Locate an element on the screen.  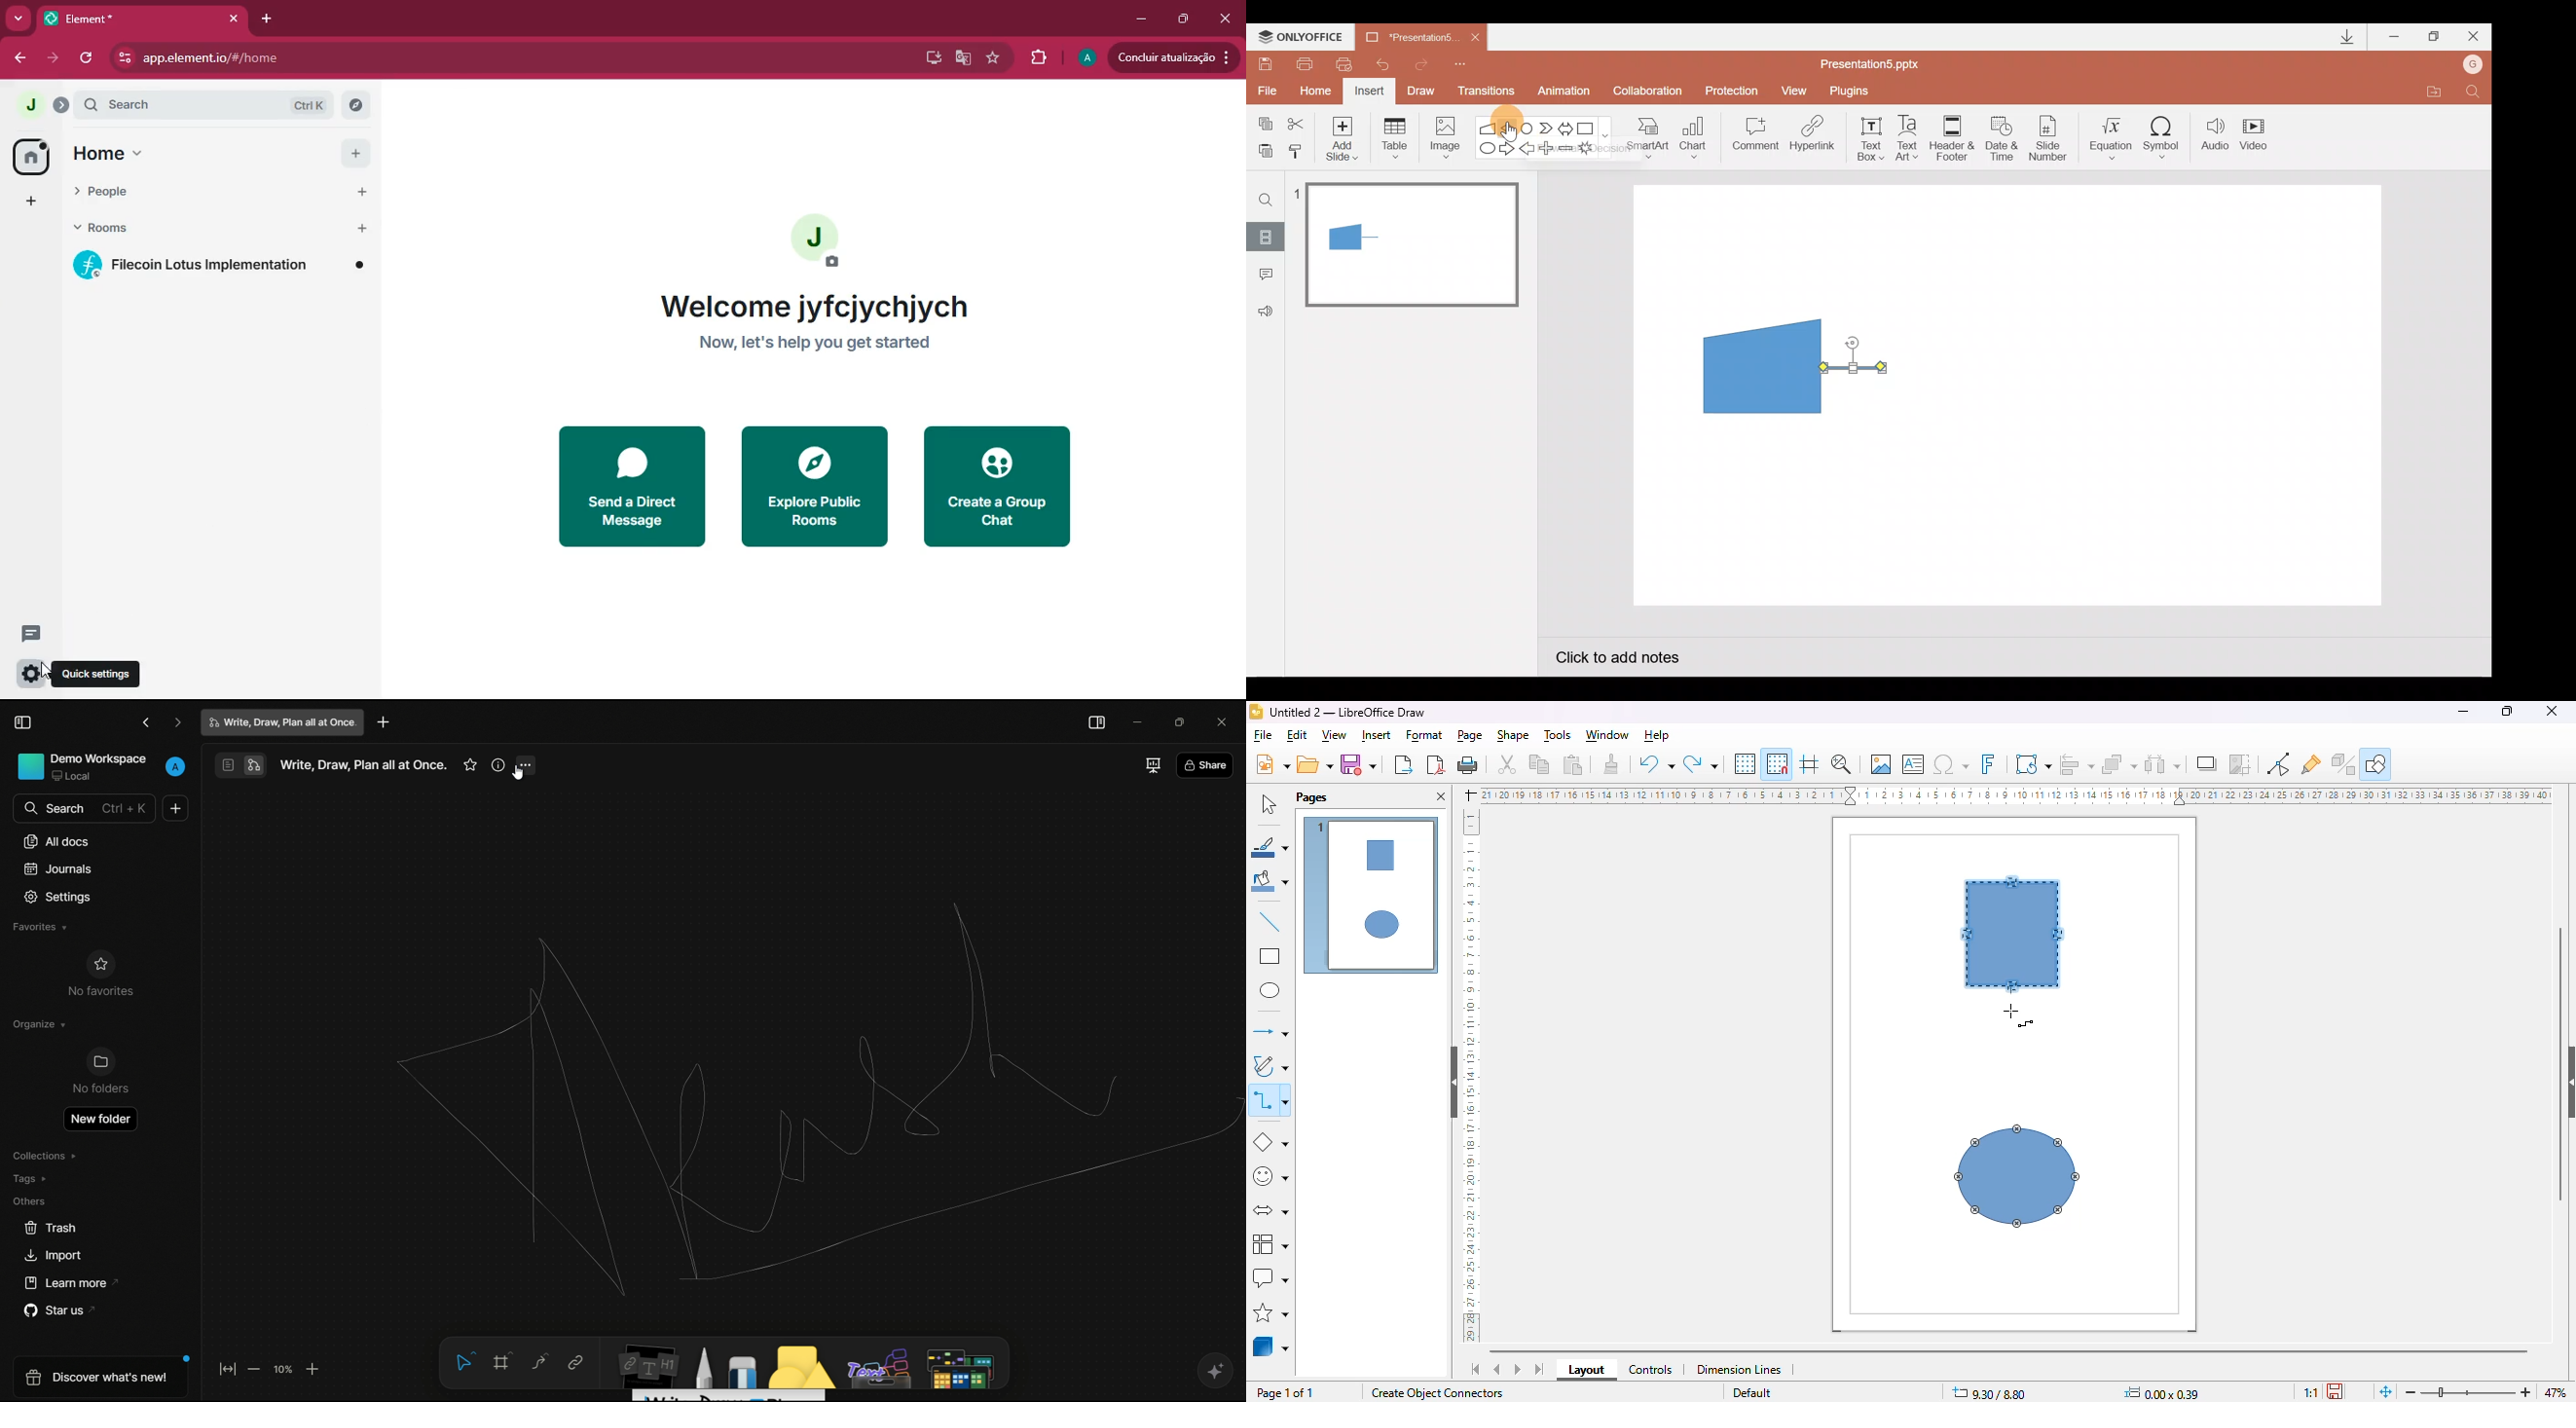
scroll to previous sheet is located at coordinates (1497, 1369).